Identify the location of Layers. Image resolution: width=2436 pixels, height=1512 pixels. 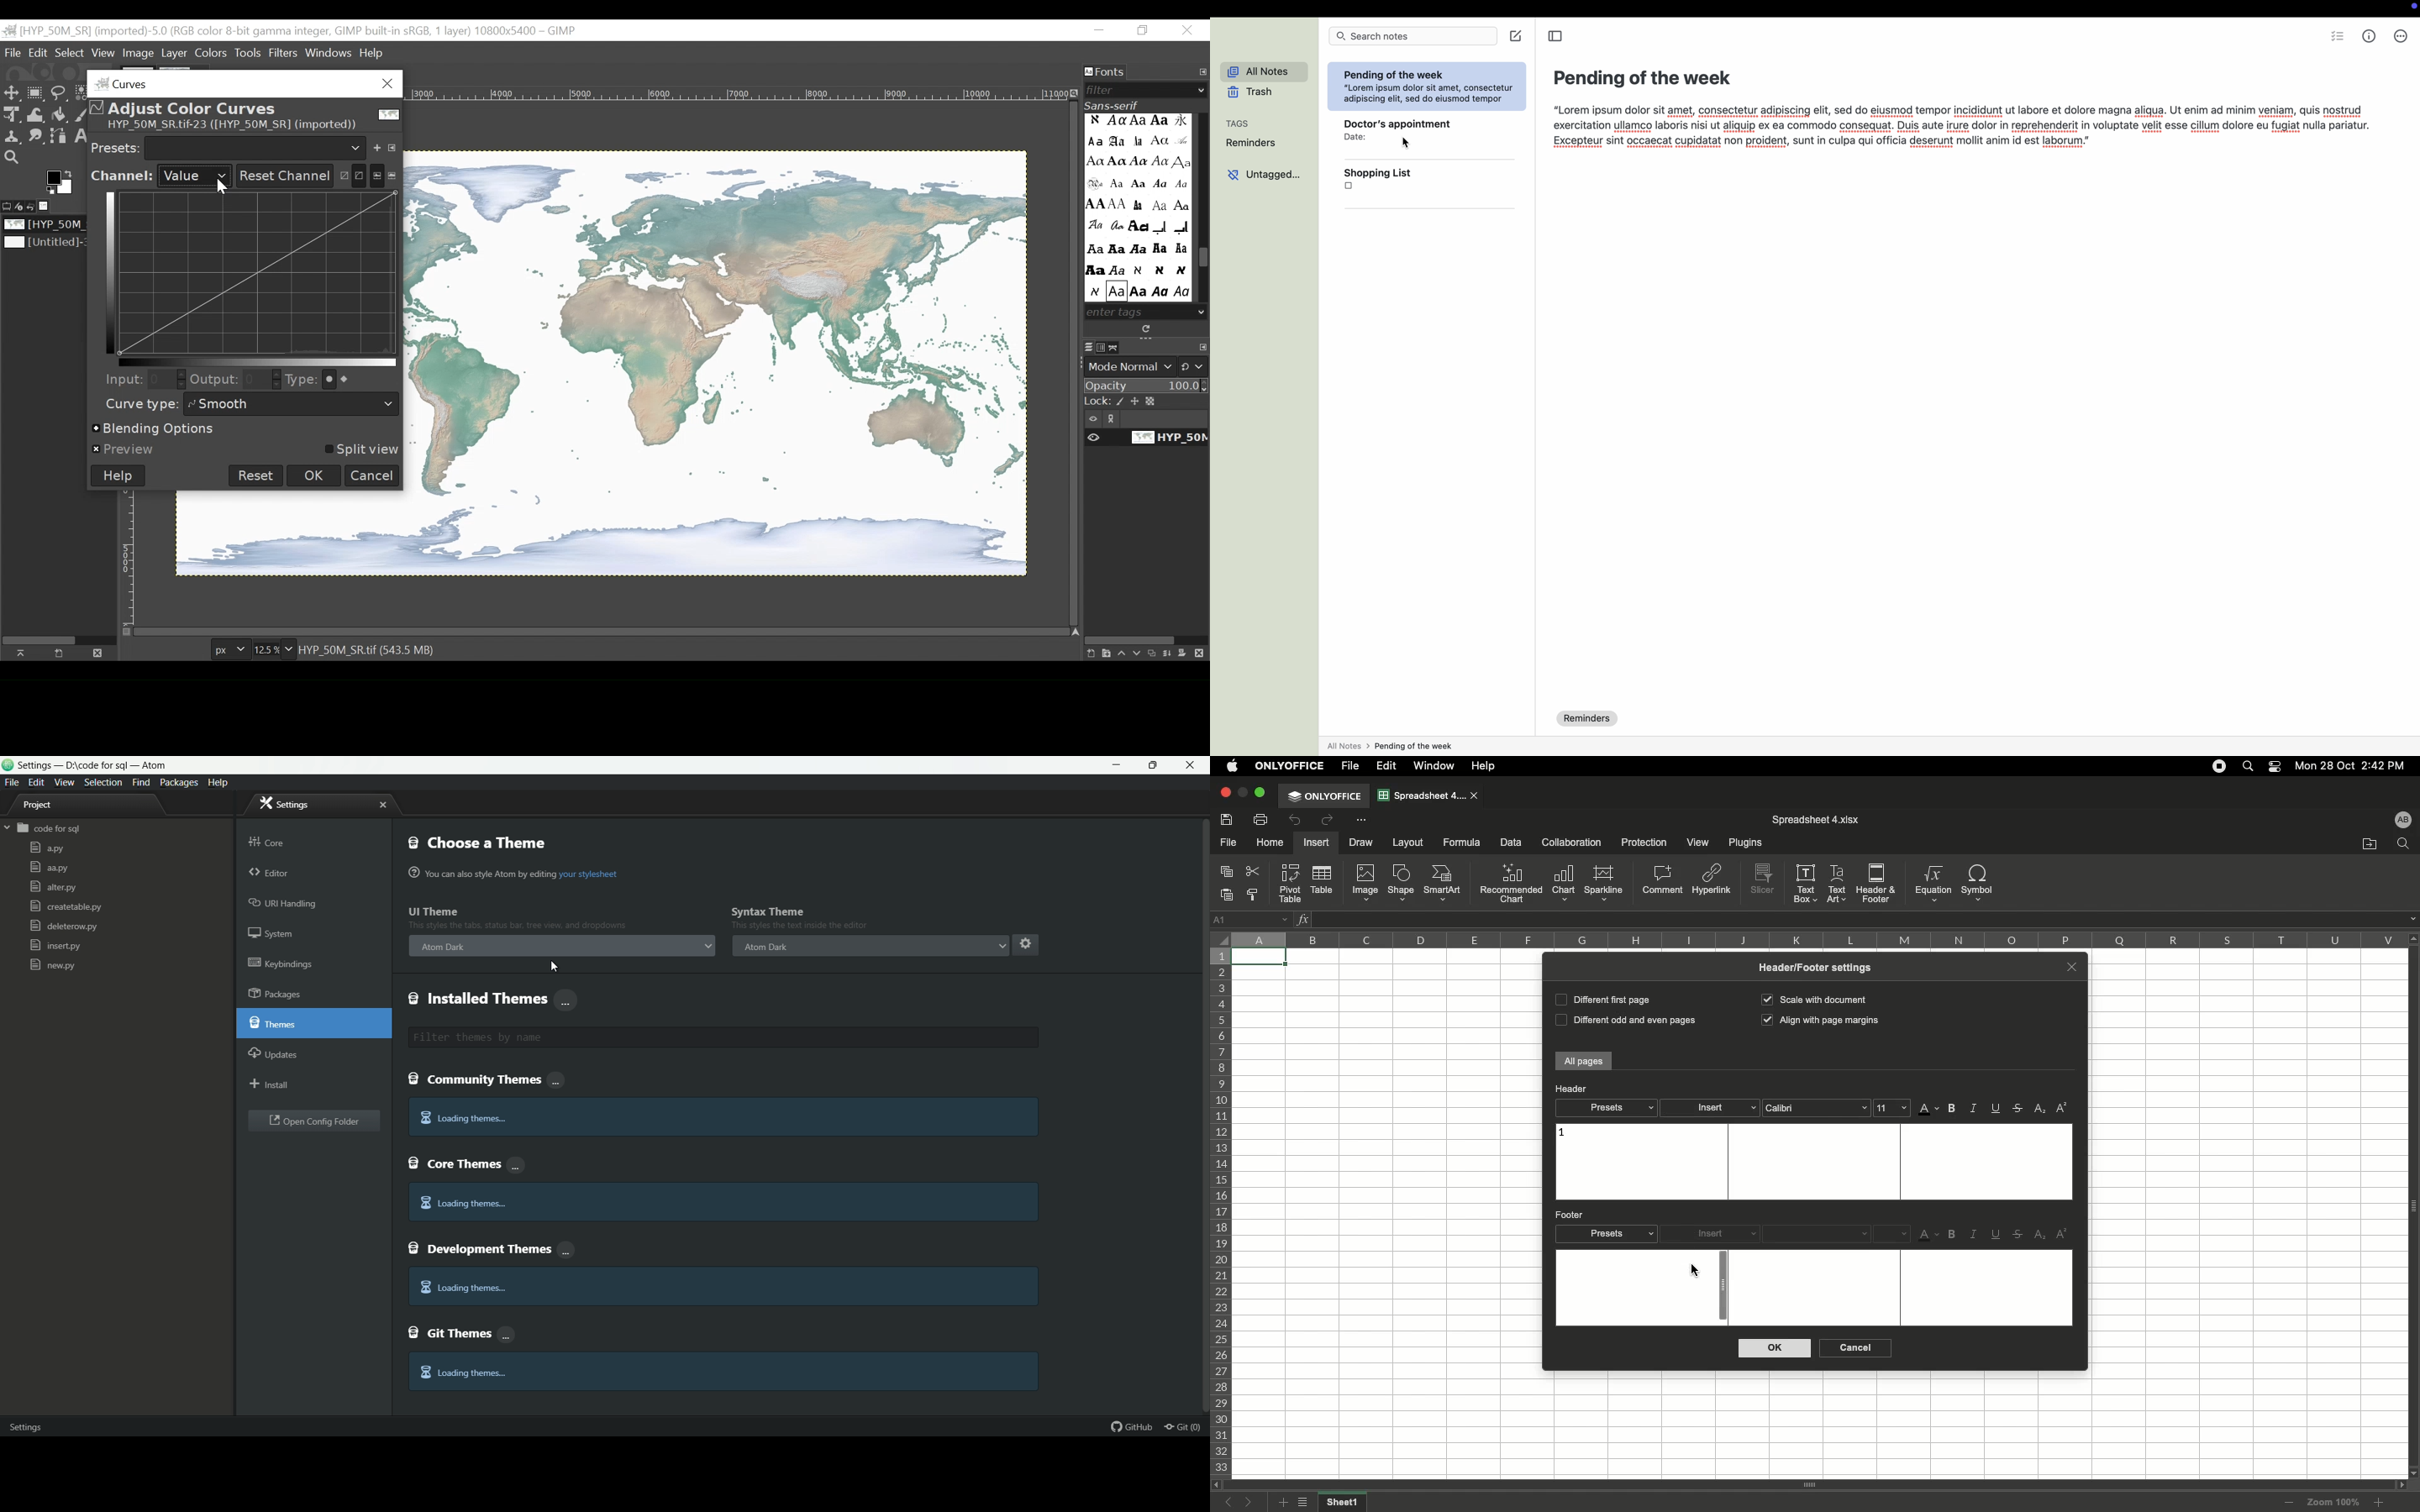
(1088, 348).